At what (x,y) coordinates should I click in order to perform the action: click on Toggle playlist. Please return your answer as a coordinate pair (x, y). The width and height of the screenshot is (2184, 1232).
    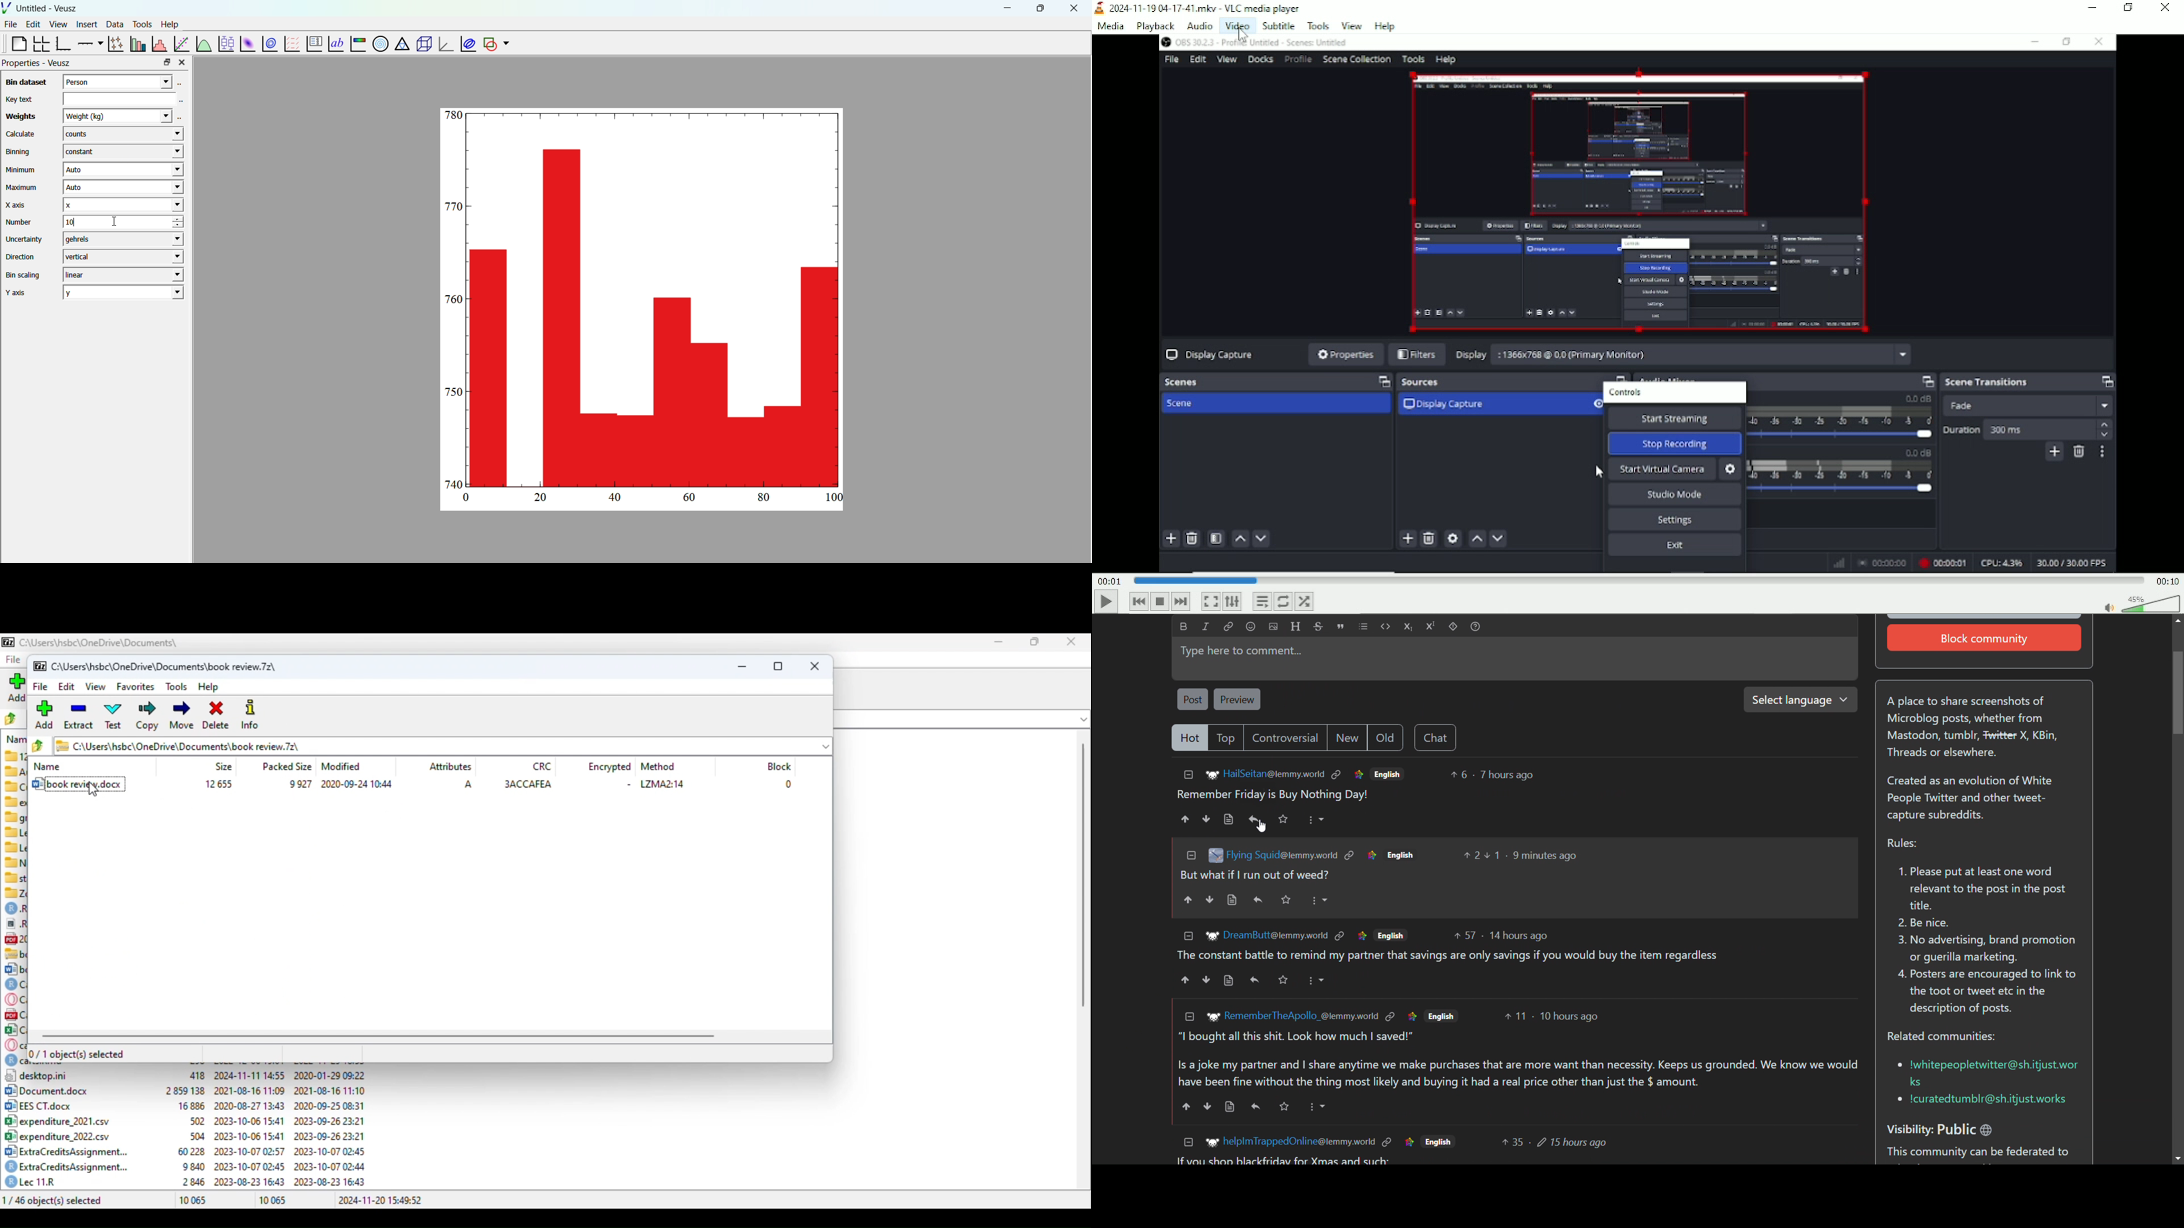
    Looking at the image, I should click on (1262, 601).